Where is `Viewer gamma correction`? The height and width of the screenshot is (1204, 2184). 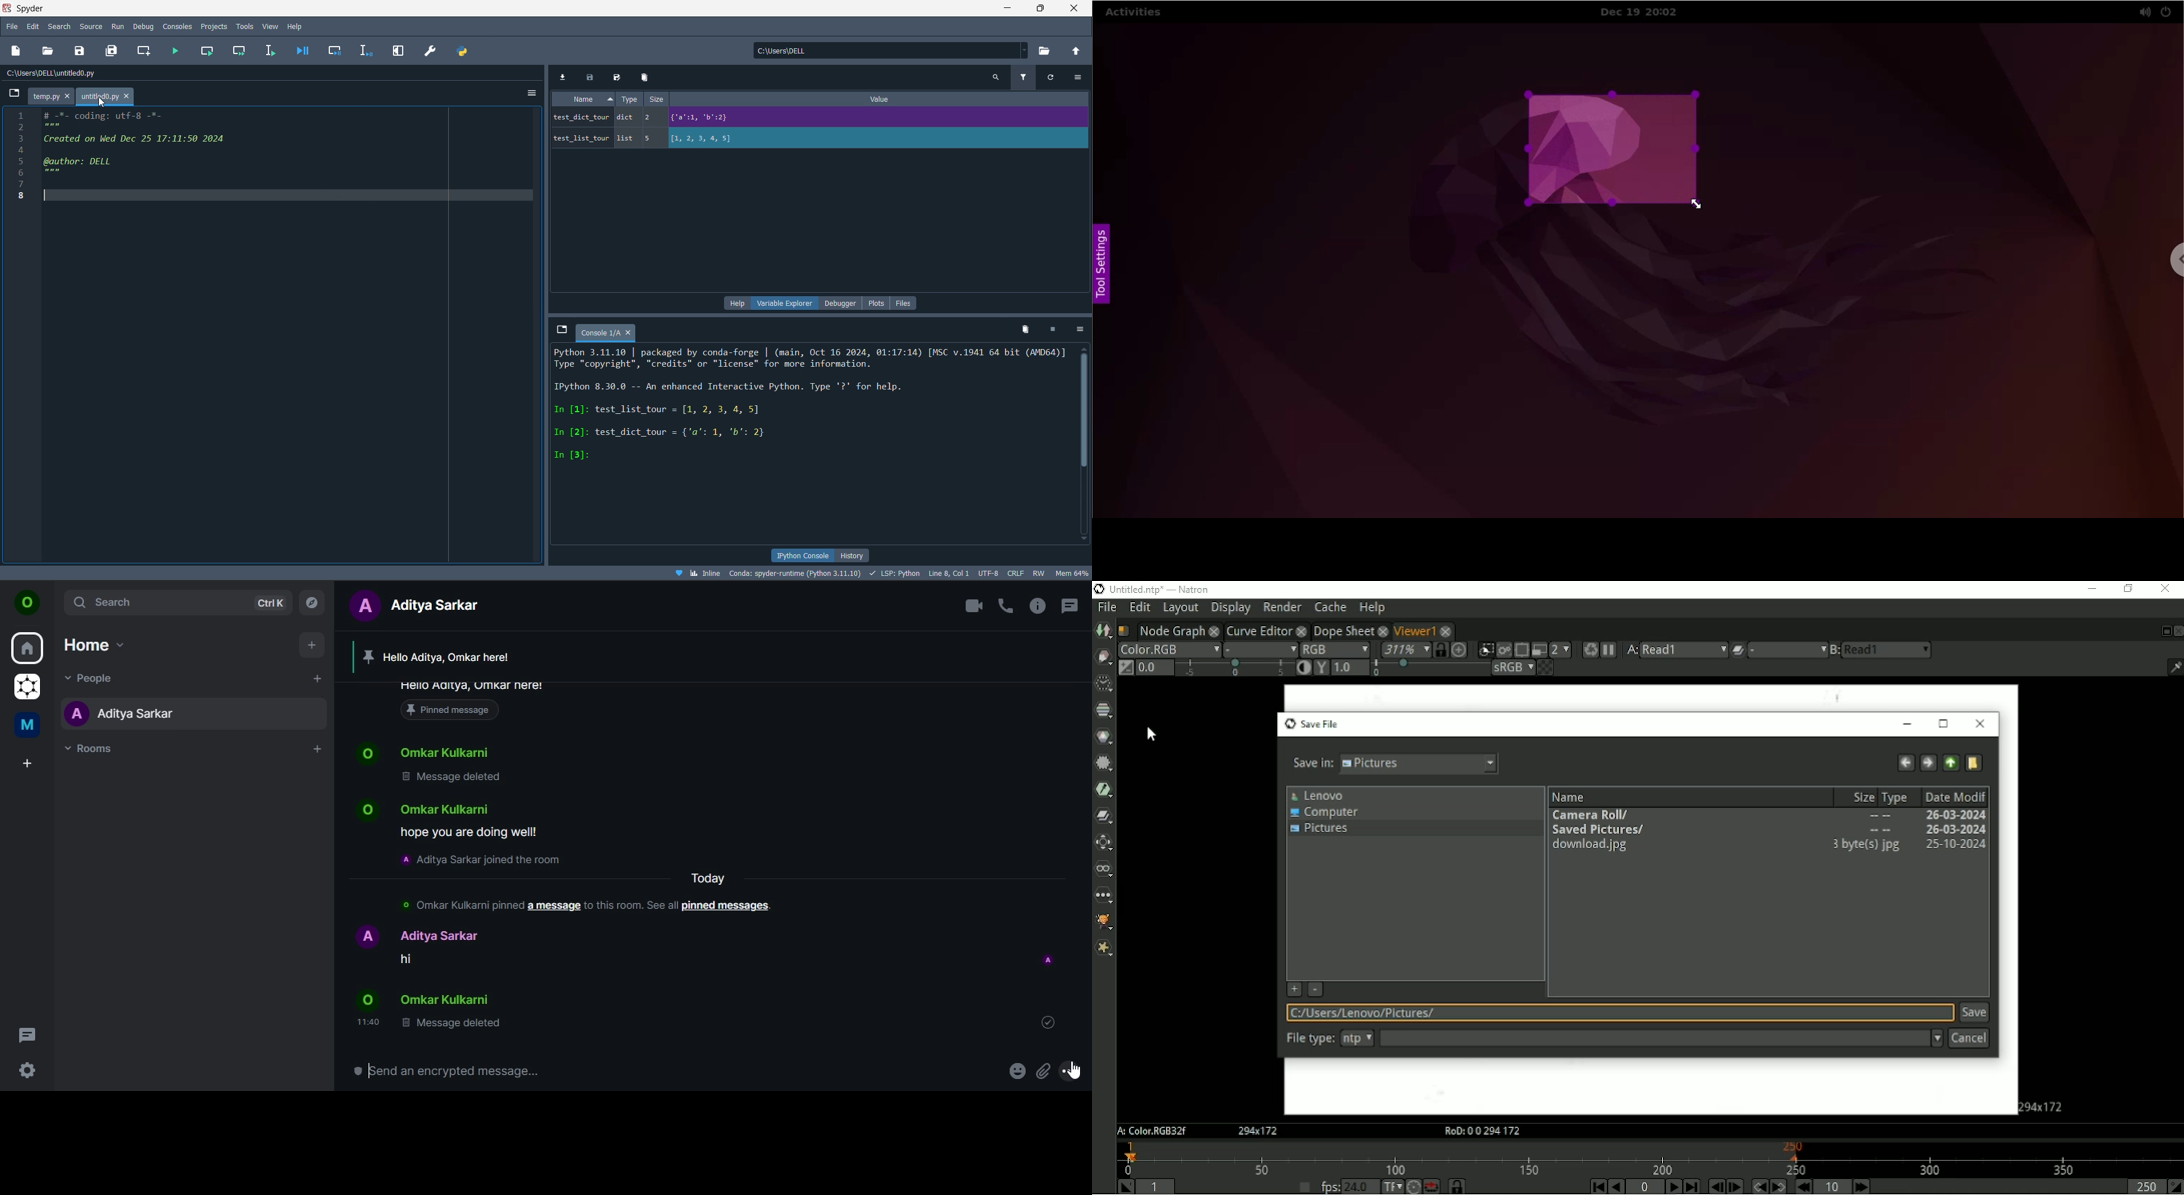
Viewer gamma correction is located at coordinates (1321, 668).